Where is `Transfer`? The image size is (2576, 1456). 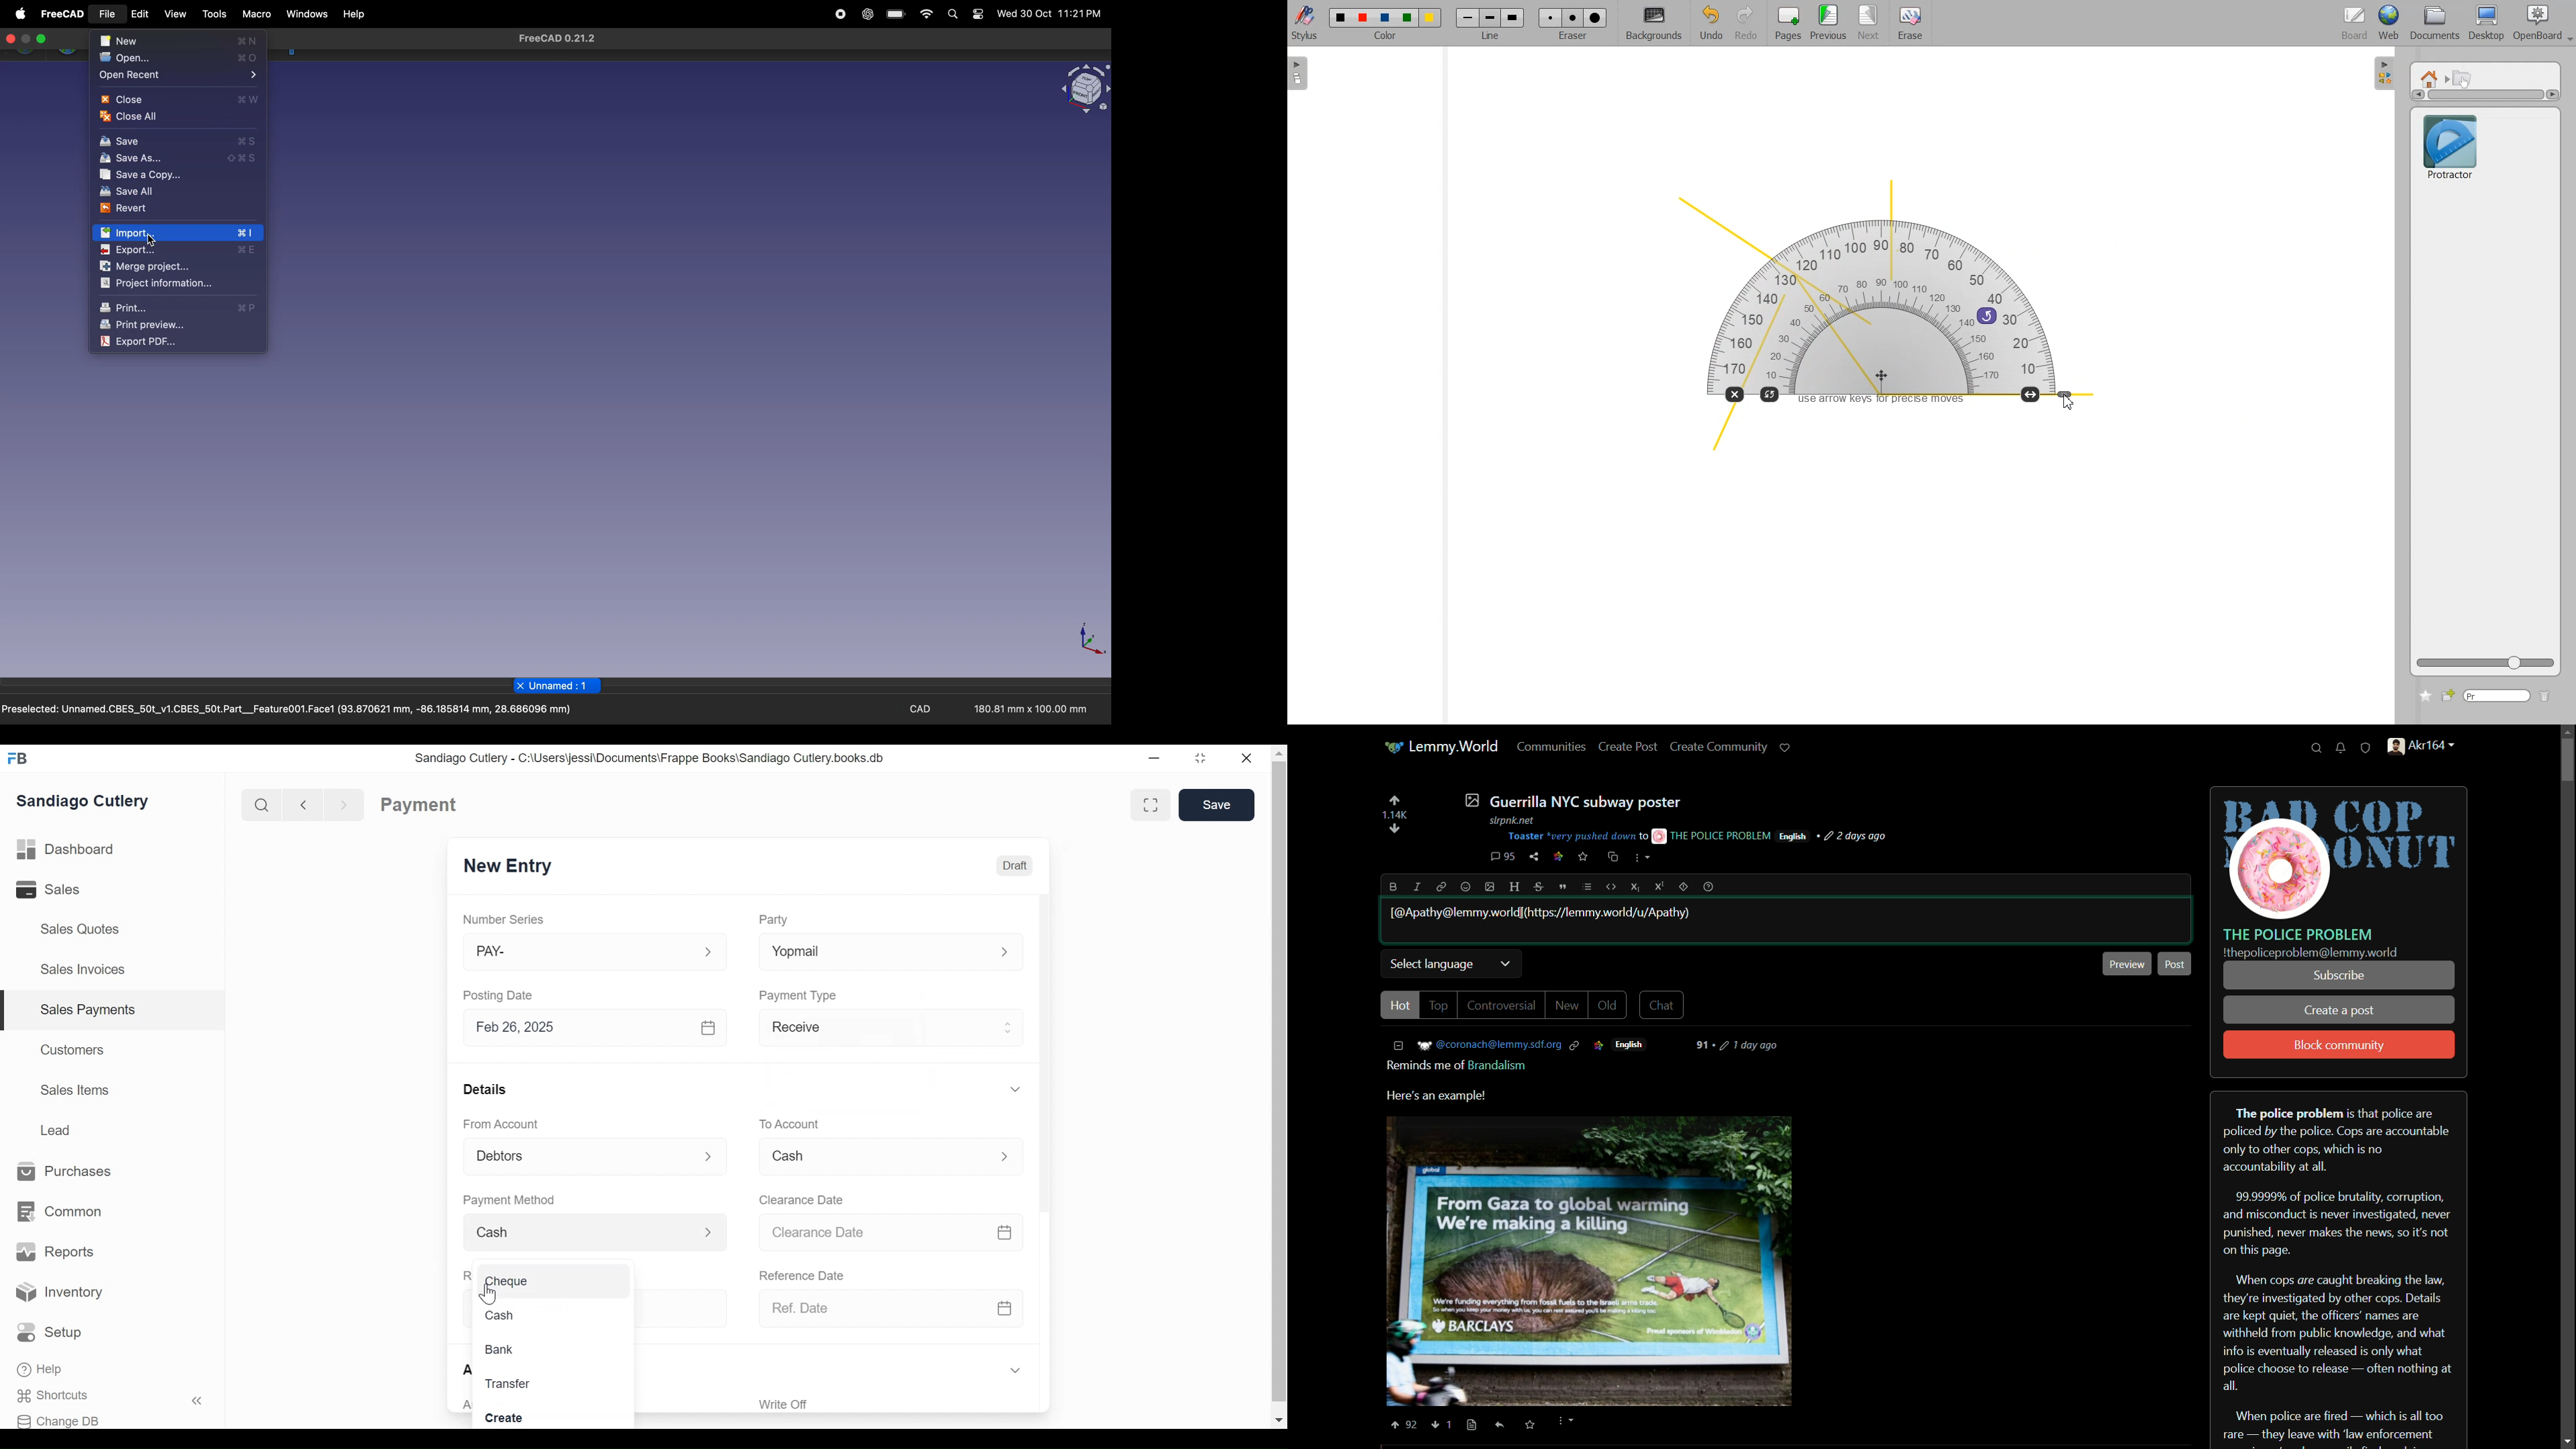
Transfer is located at coordinates (513, 1384).